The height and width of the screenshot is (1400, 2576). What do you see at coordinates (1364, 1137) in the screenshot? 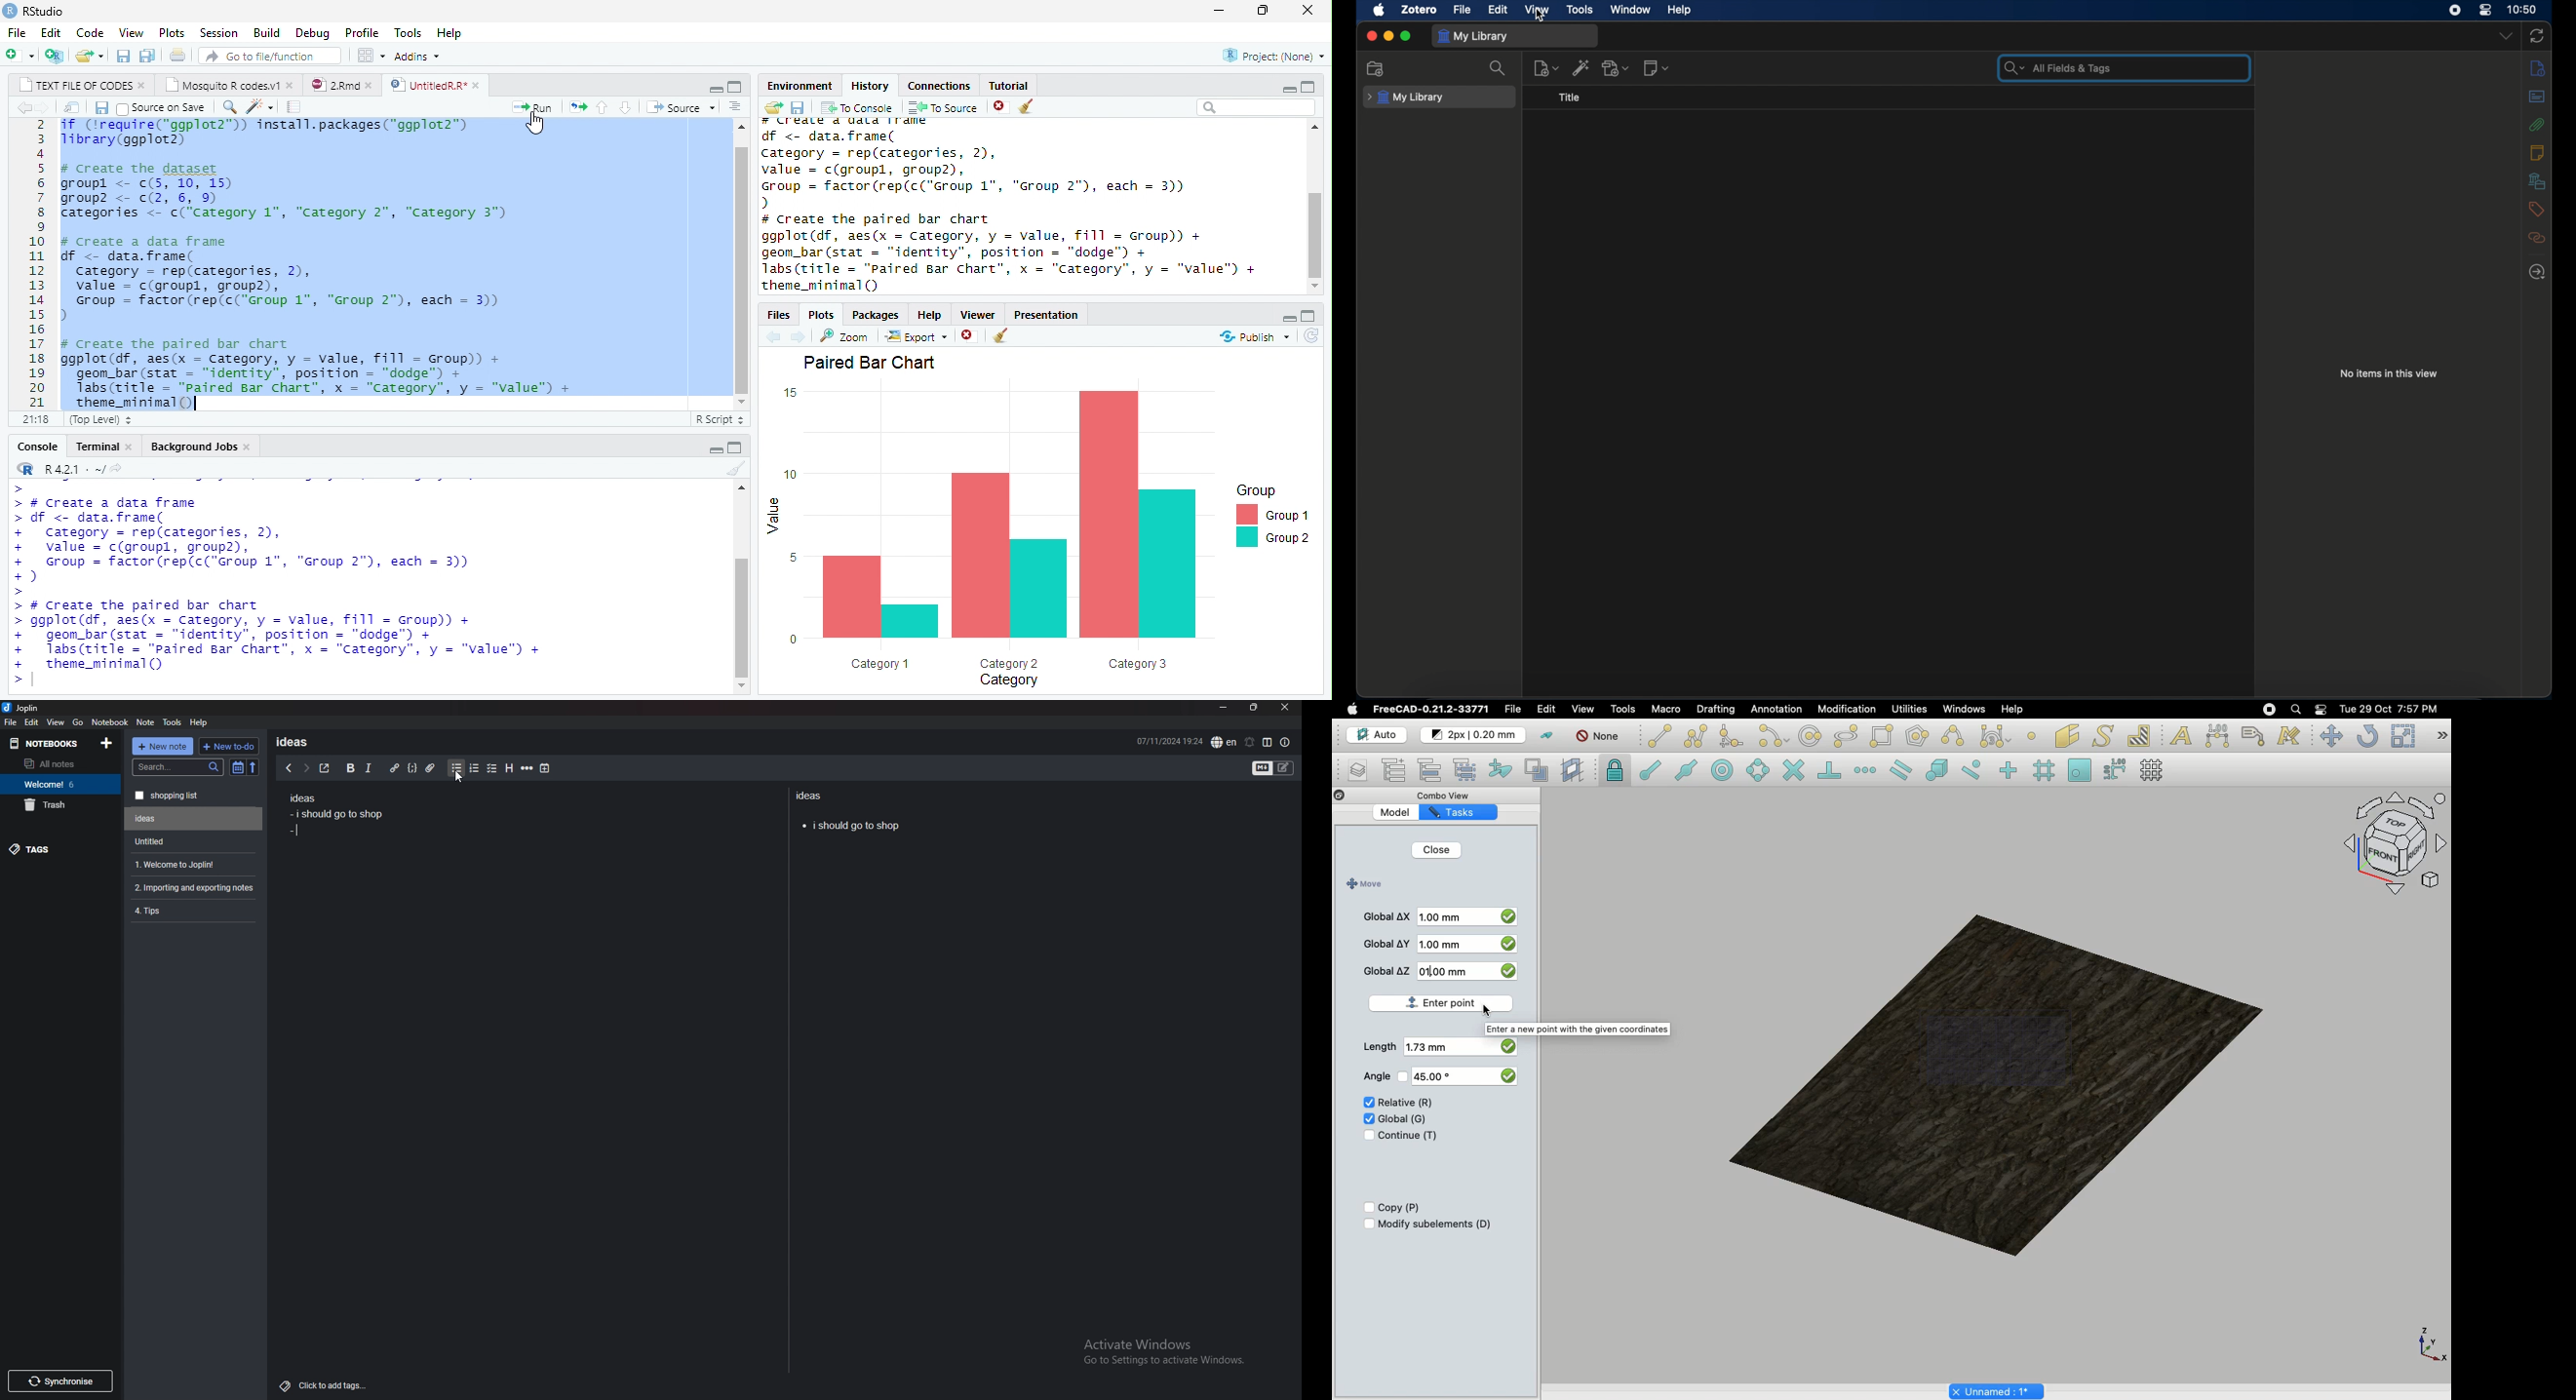
I see `Check` at bounding box center [1364, 1137].